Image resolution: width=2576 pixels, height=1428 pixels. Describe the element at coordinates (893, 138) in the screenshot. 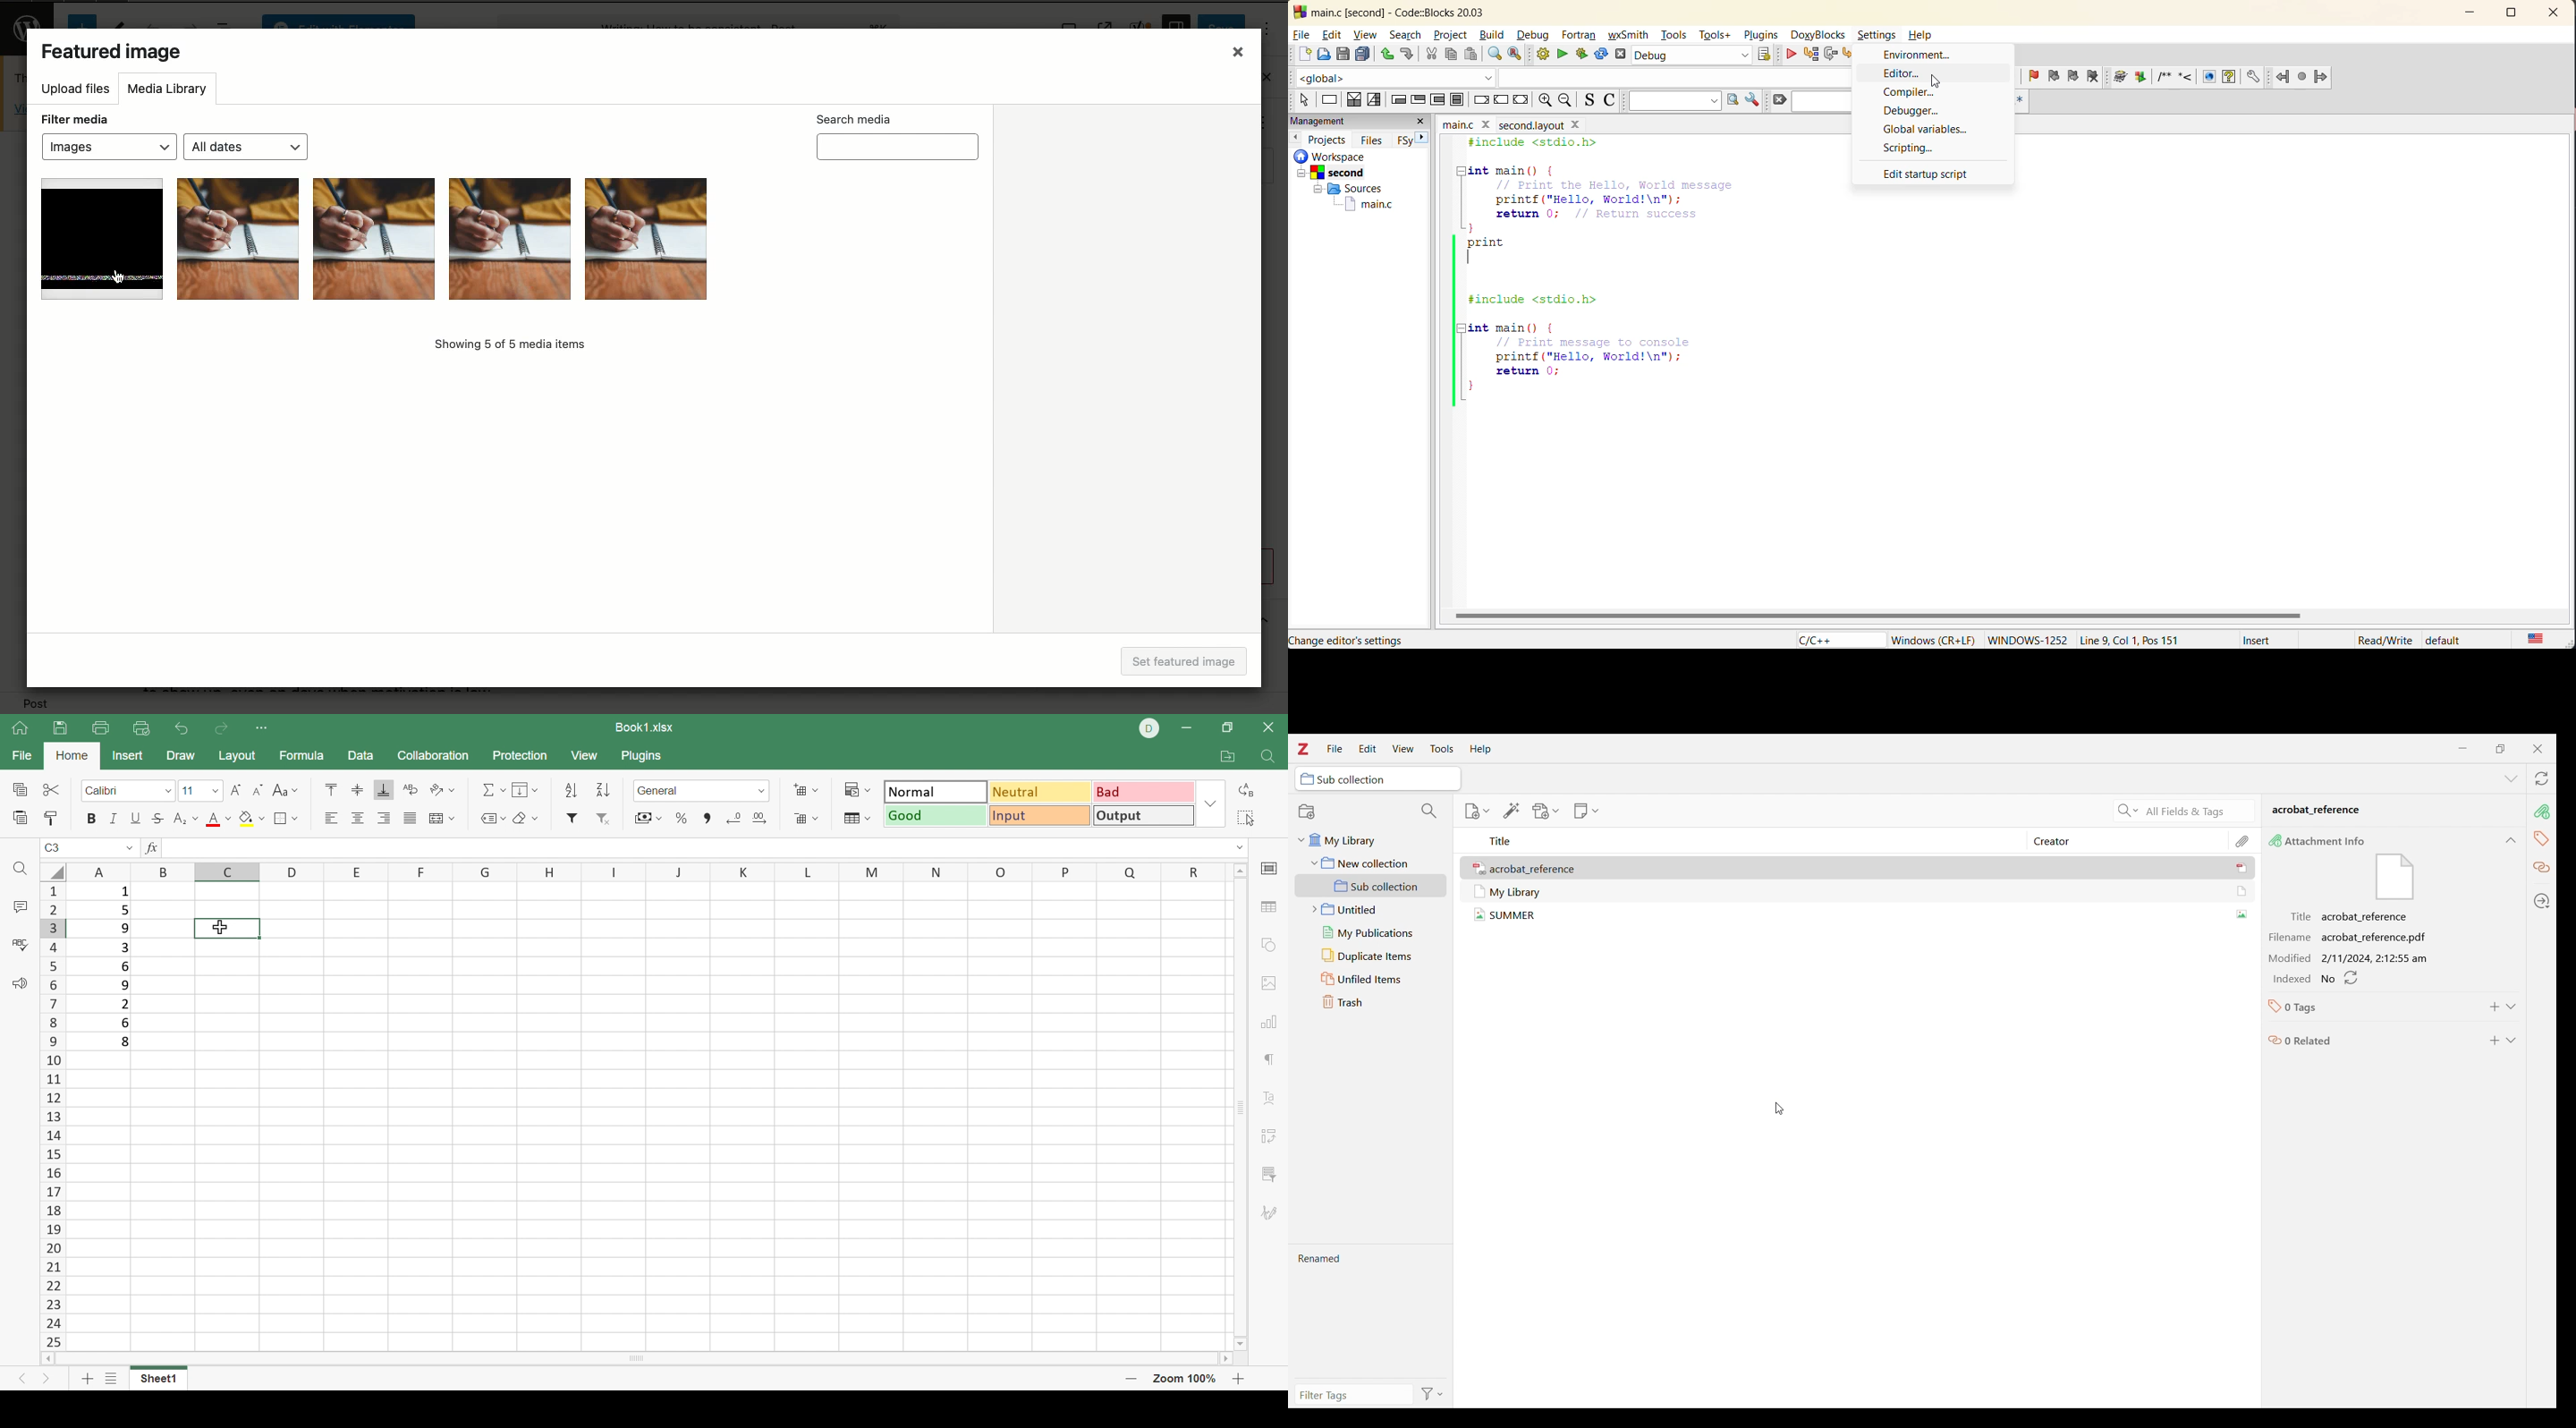

I see `Search media` at that location.